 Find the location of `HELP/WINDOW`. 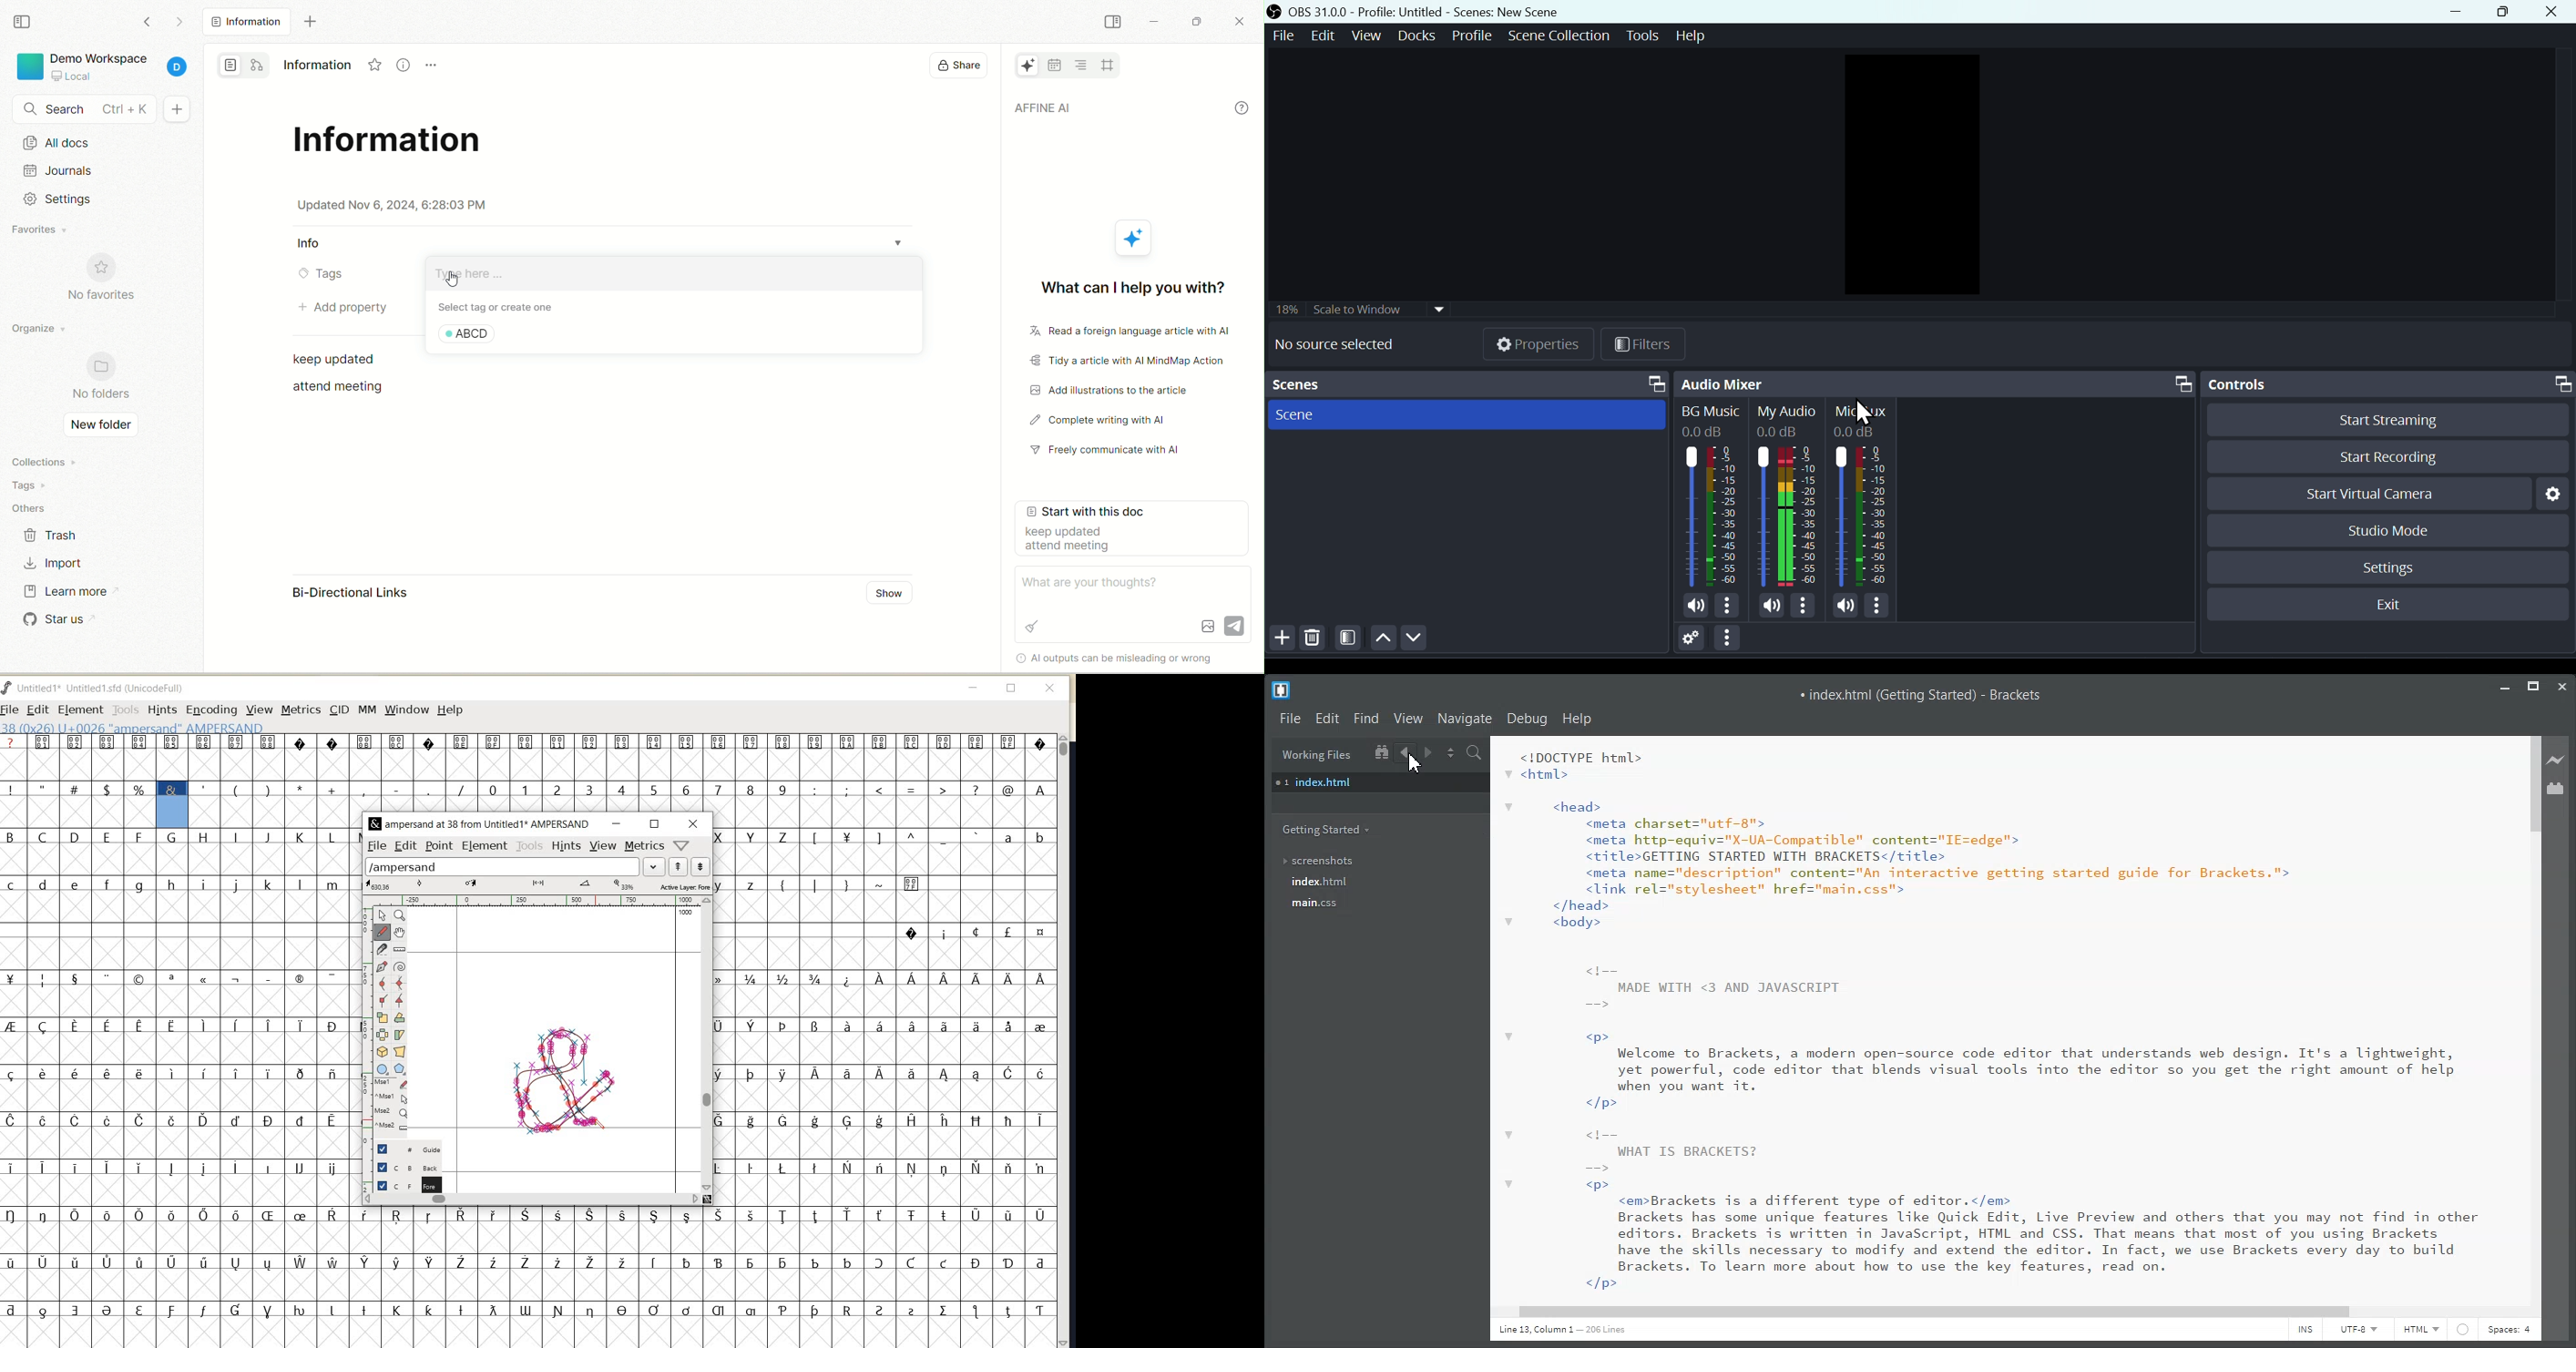

HELP/WINDOW is located at coordinates (682, 845).